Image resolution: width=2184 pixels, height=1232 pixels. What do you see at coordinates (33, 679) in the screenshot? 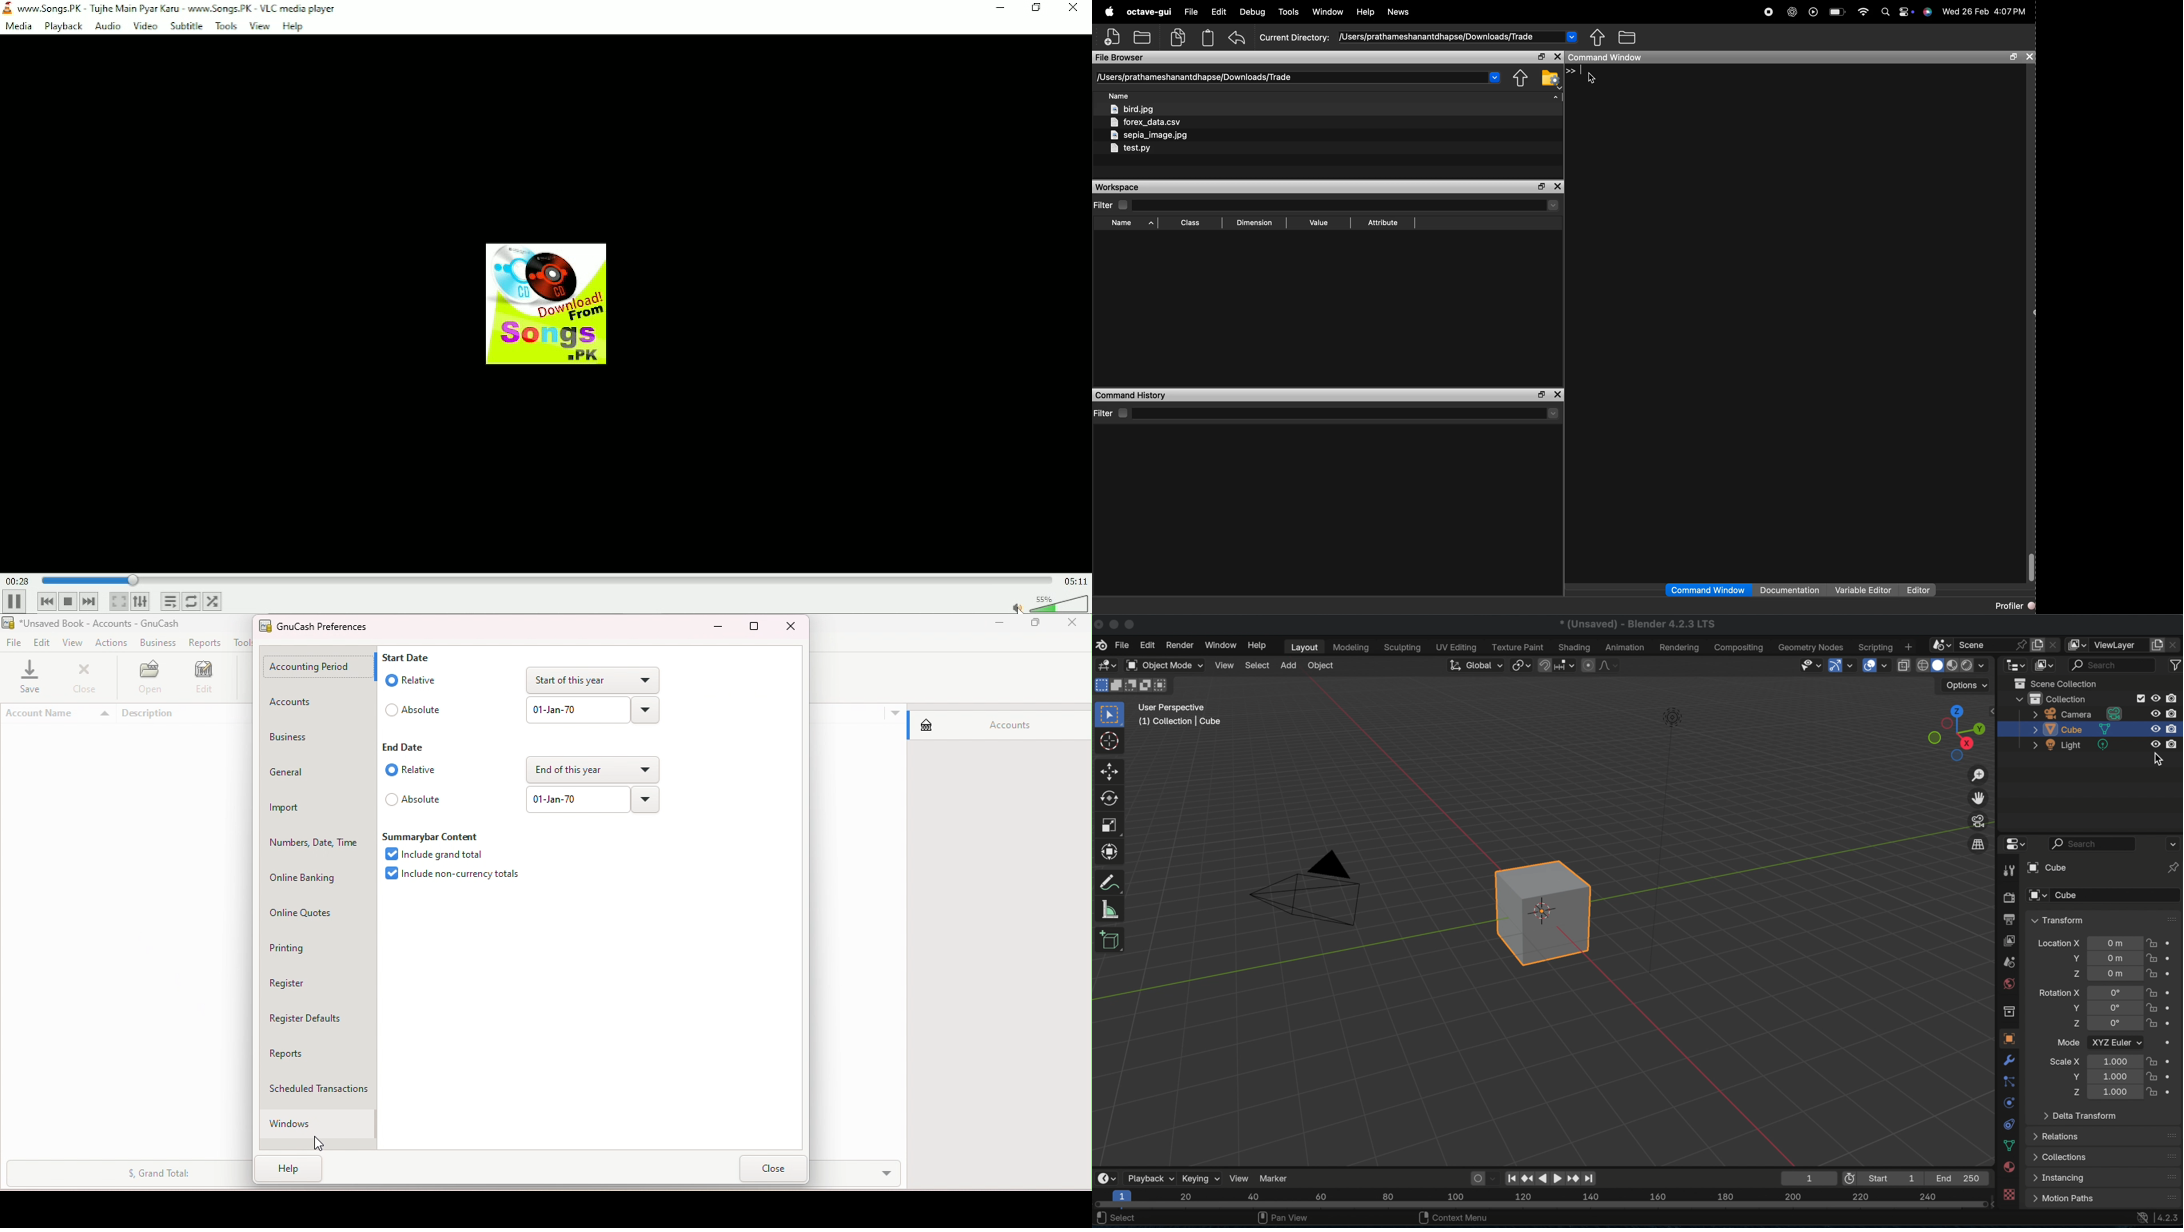
I see `Save` at bounding box center [33, 679].